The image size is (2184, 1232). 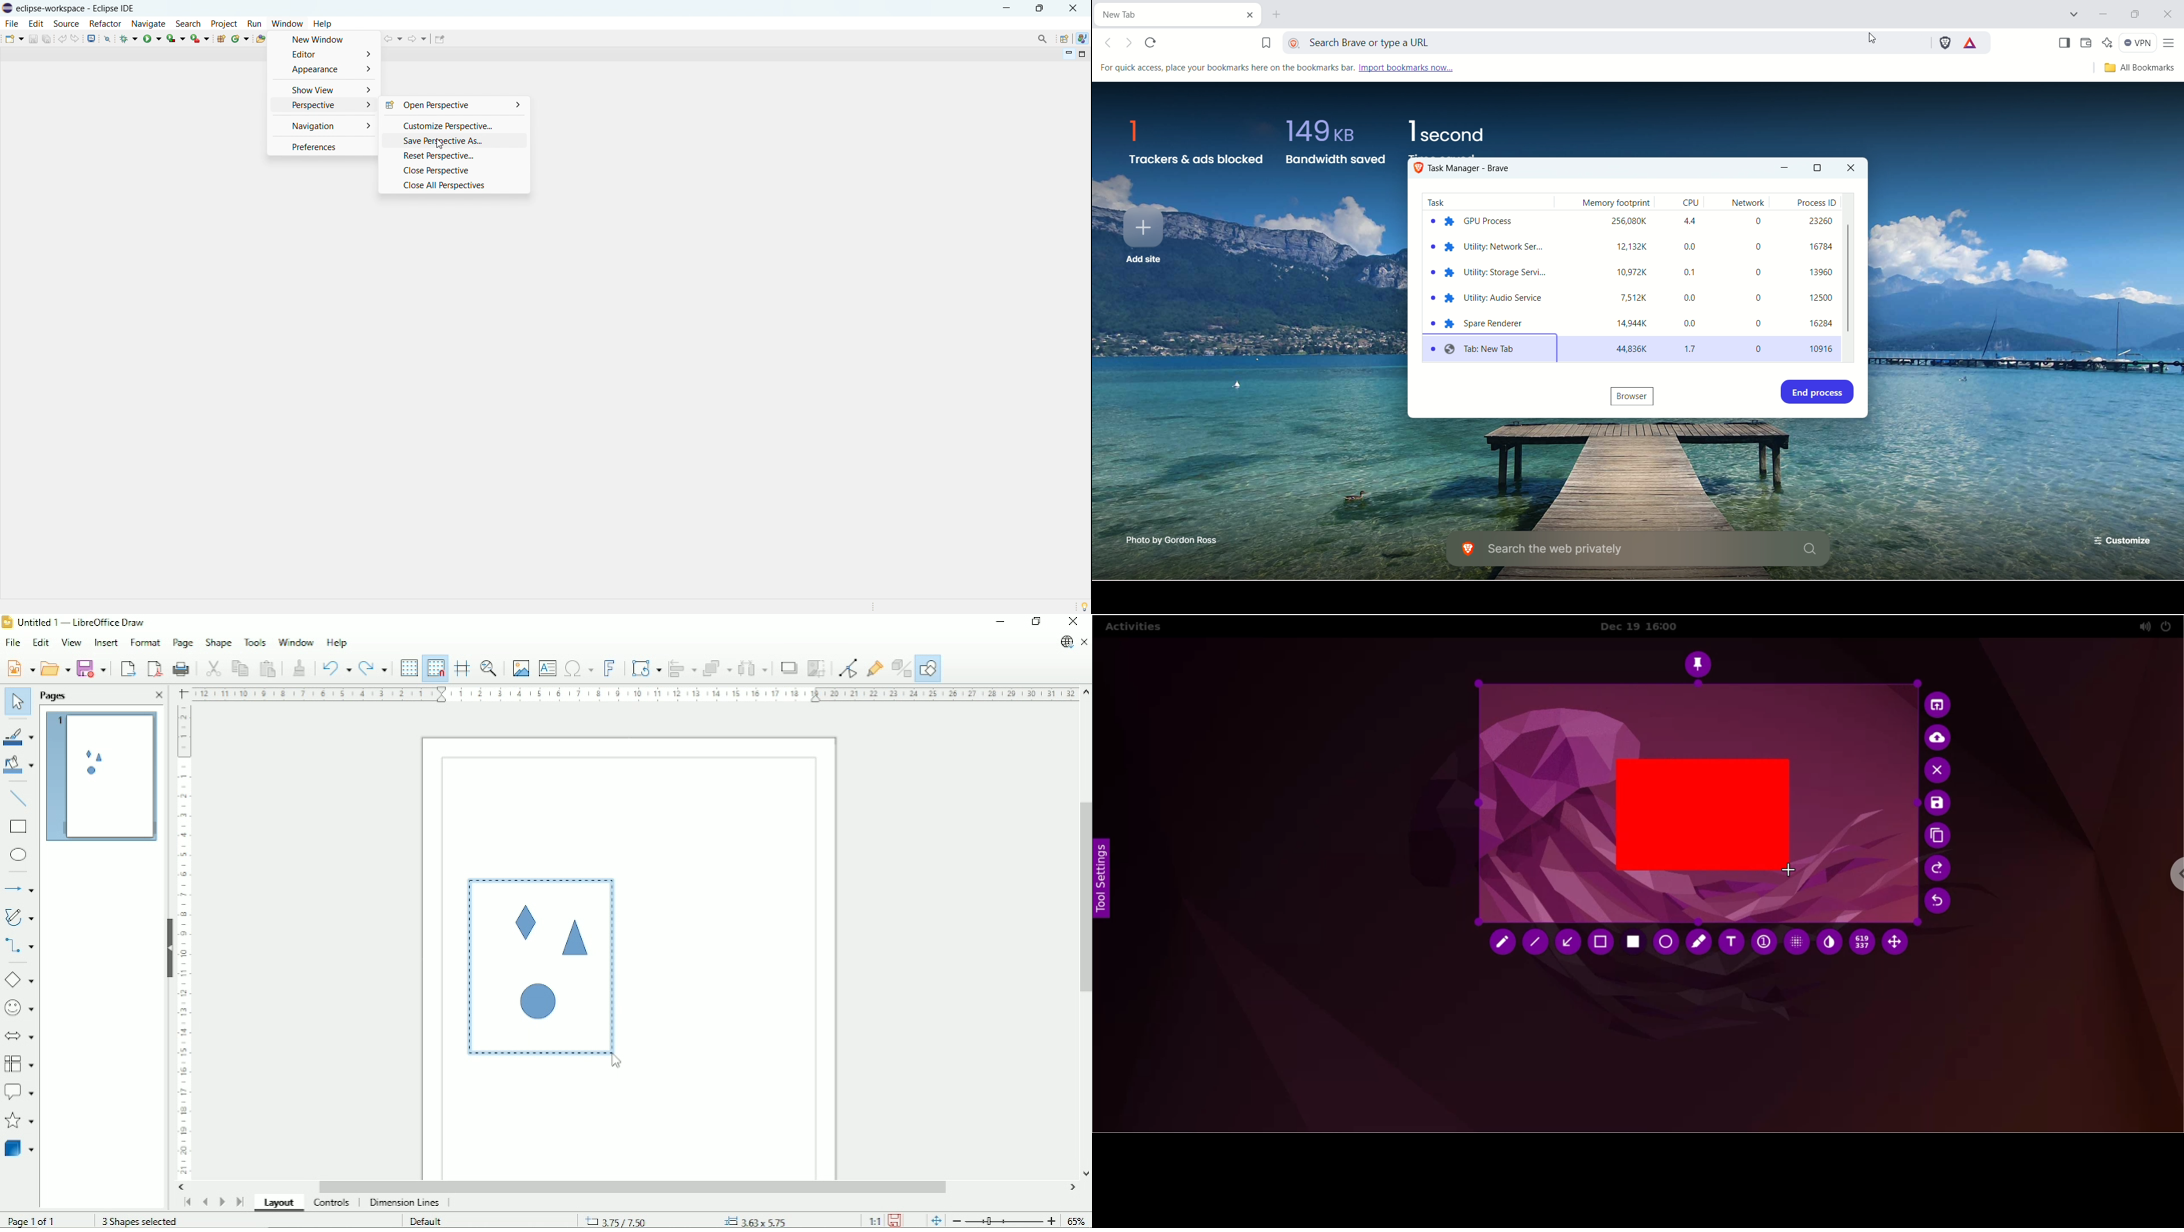 I want to click on Symbol shapes, so click(x=20, y=1007).